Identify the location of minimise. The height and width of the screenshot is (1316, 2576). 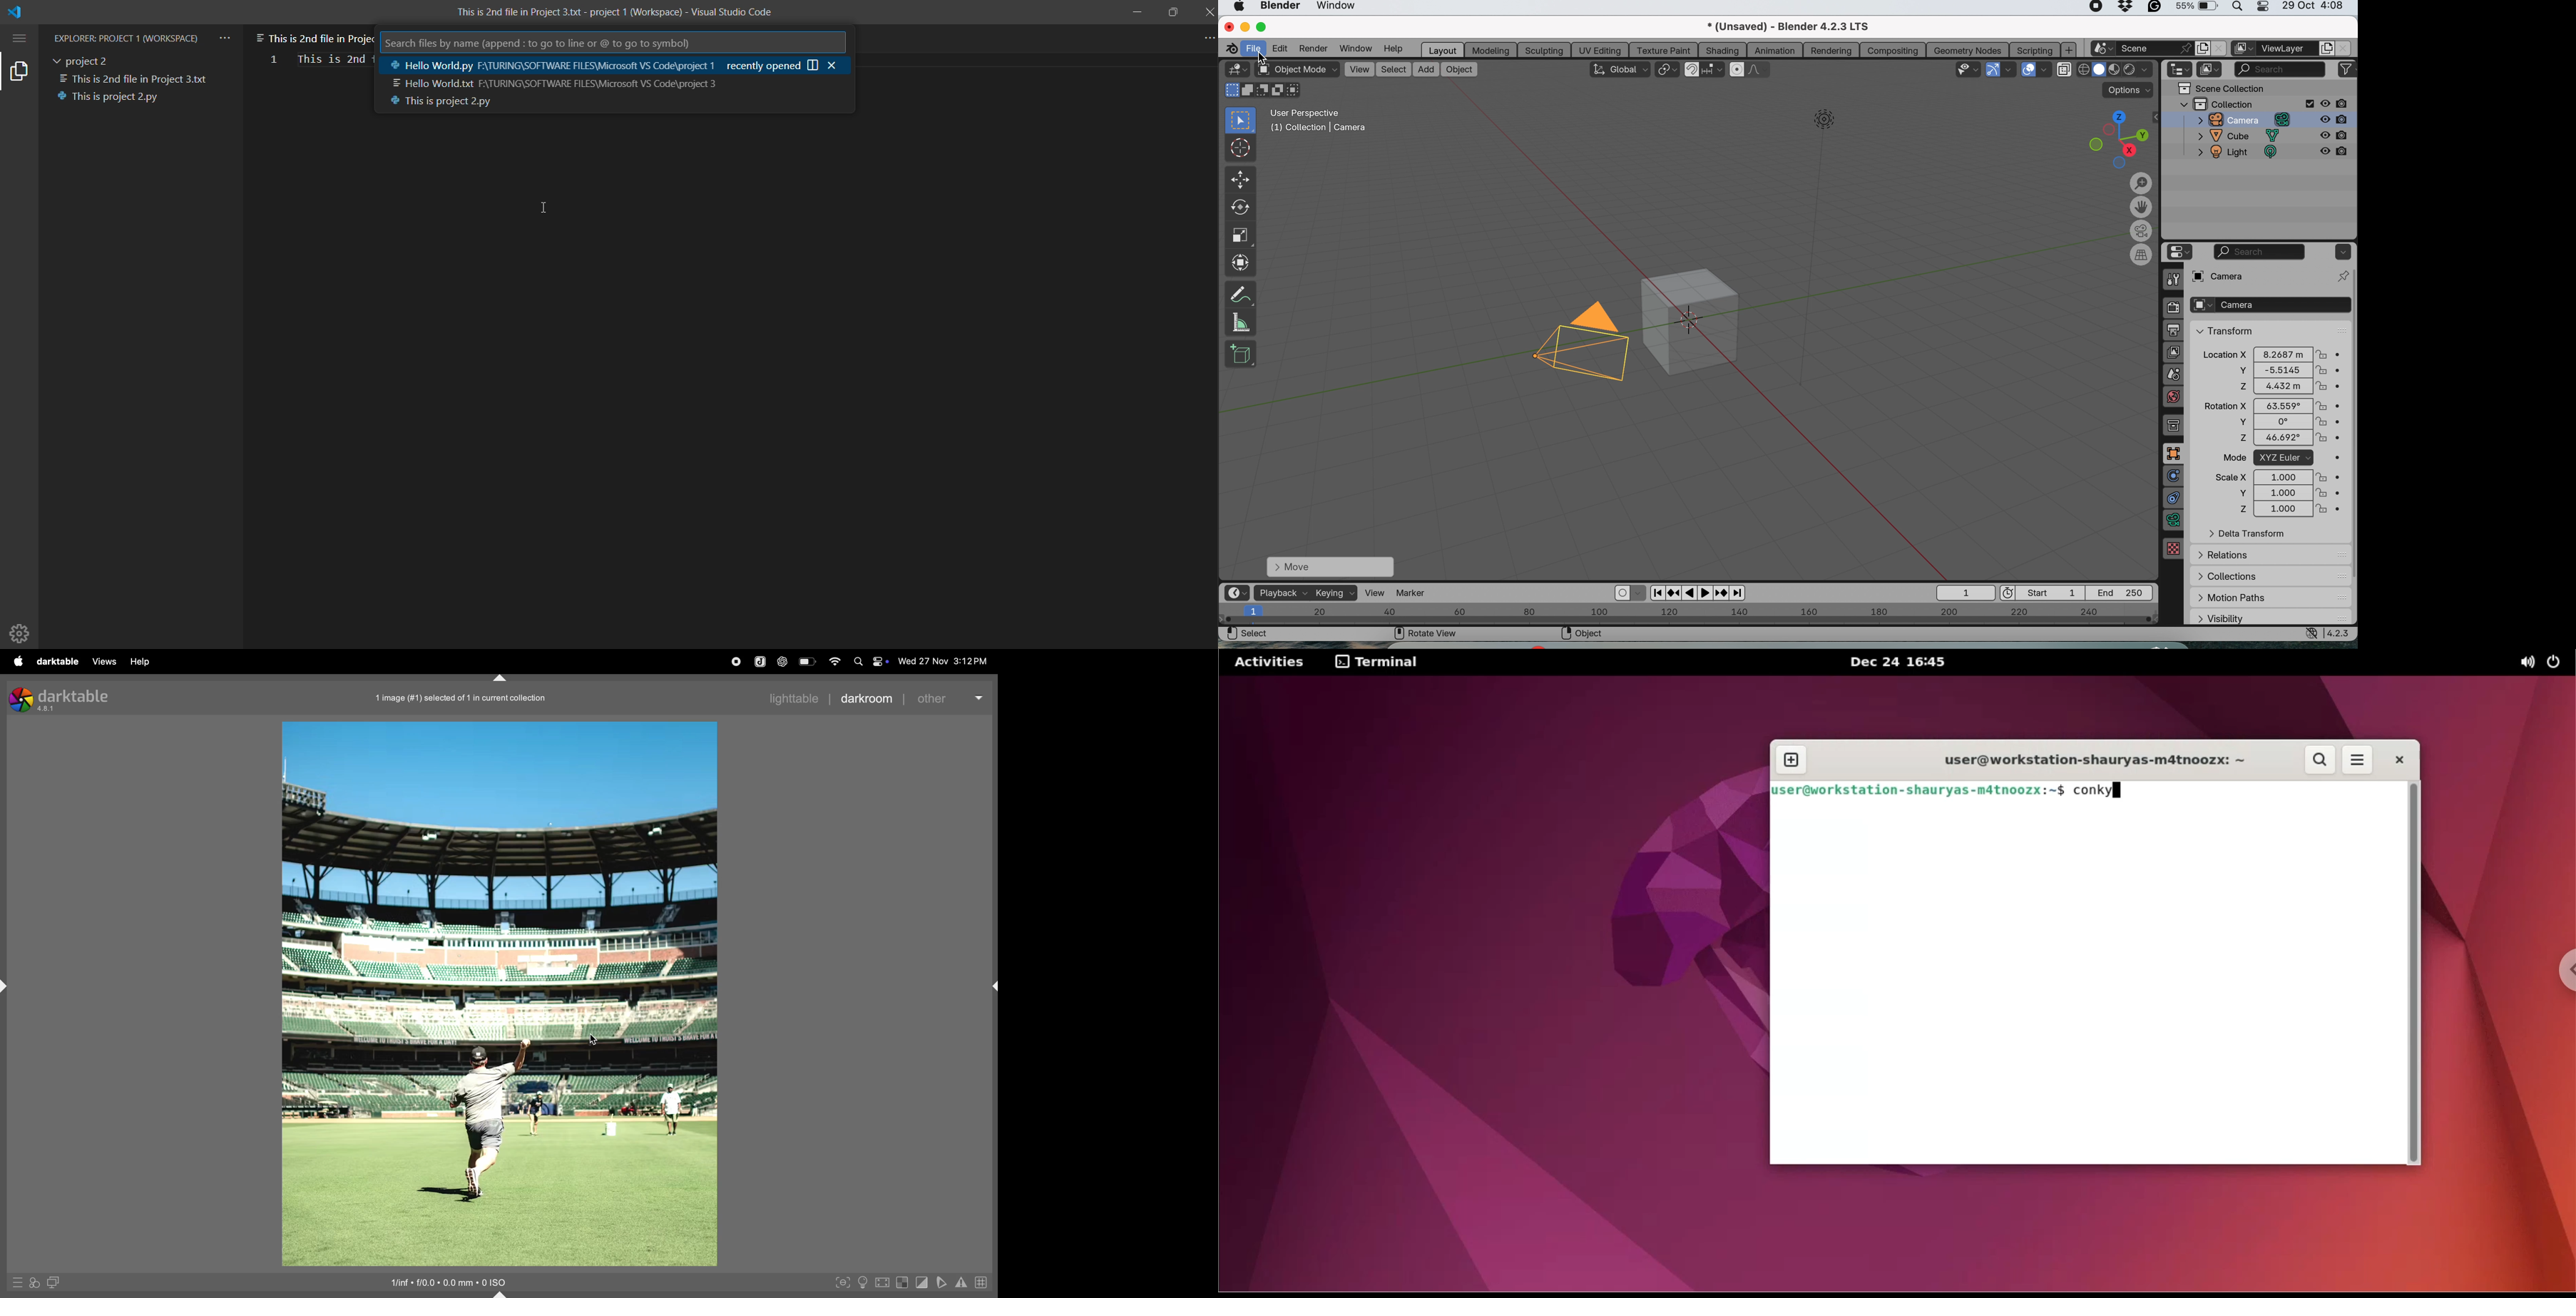
(1243, 27).